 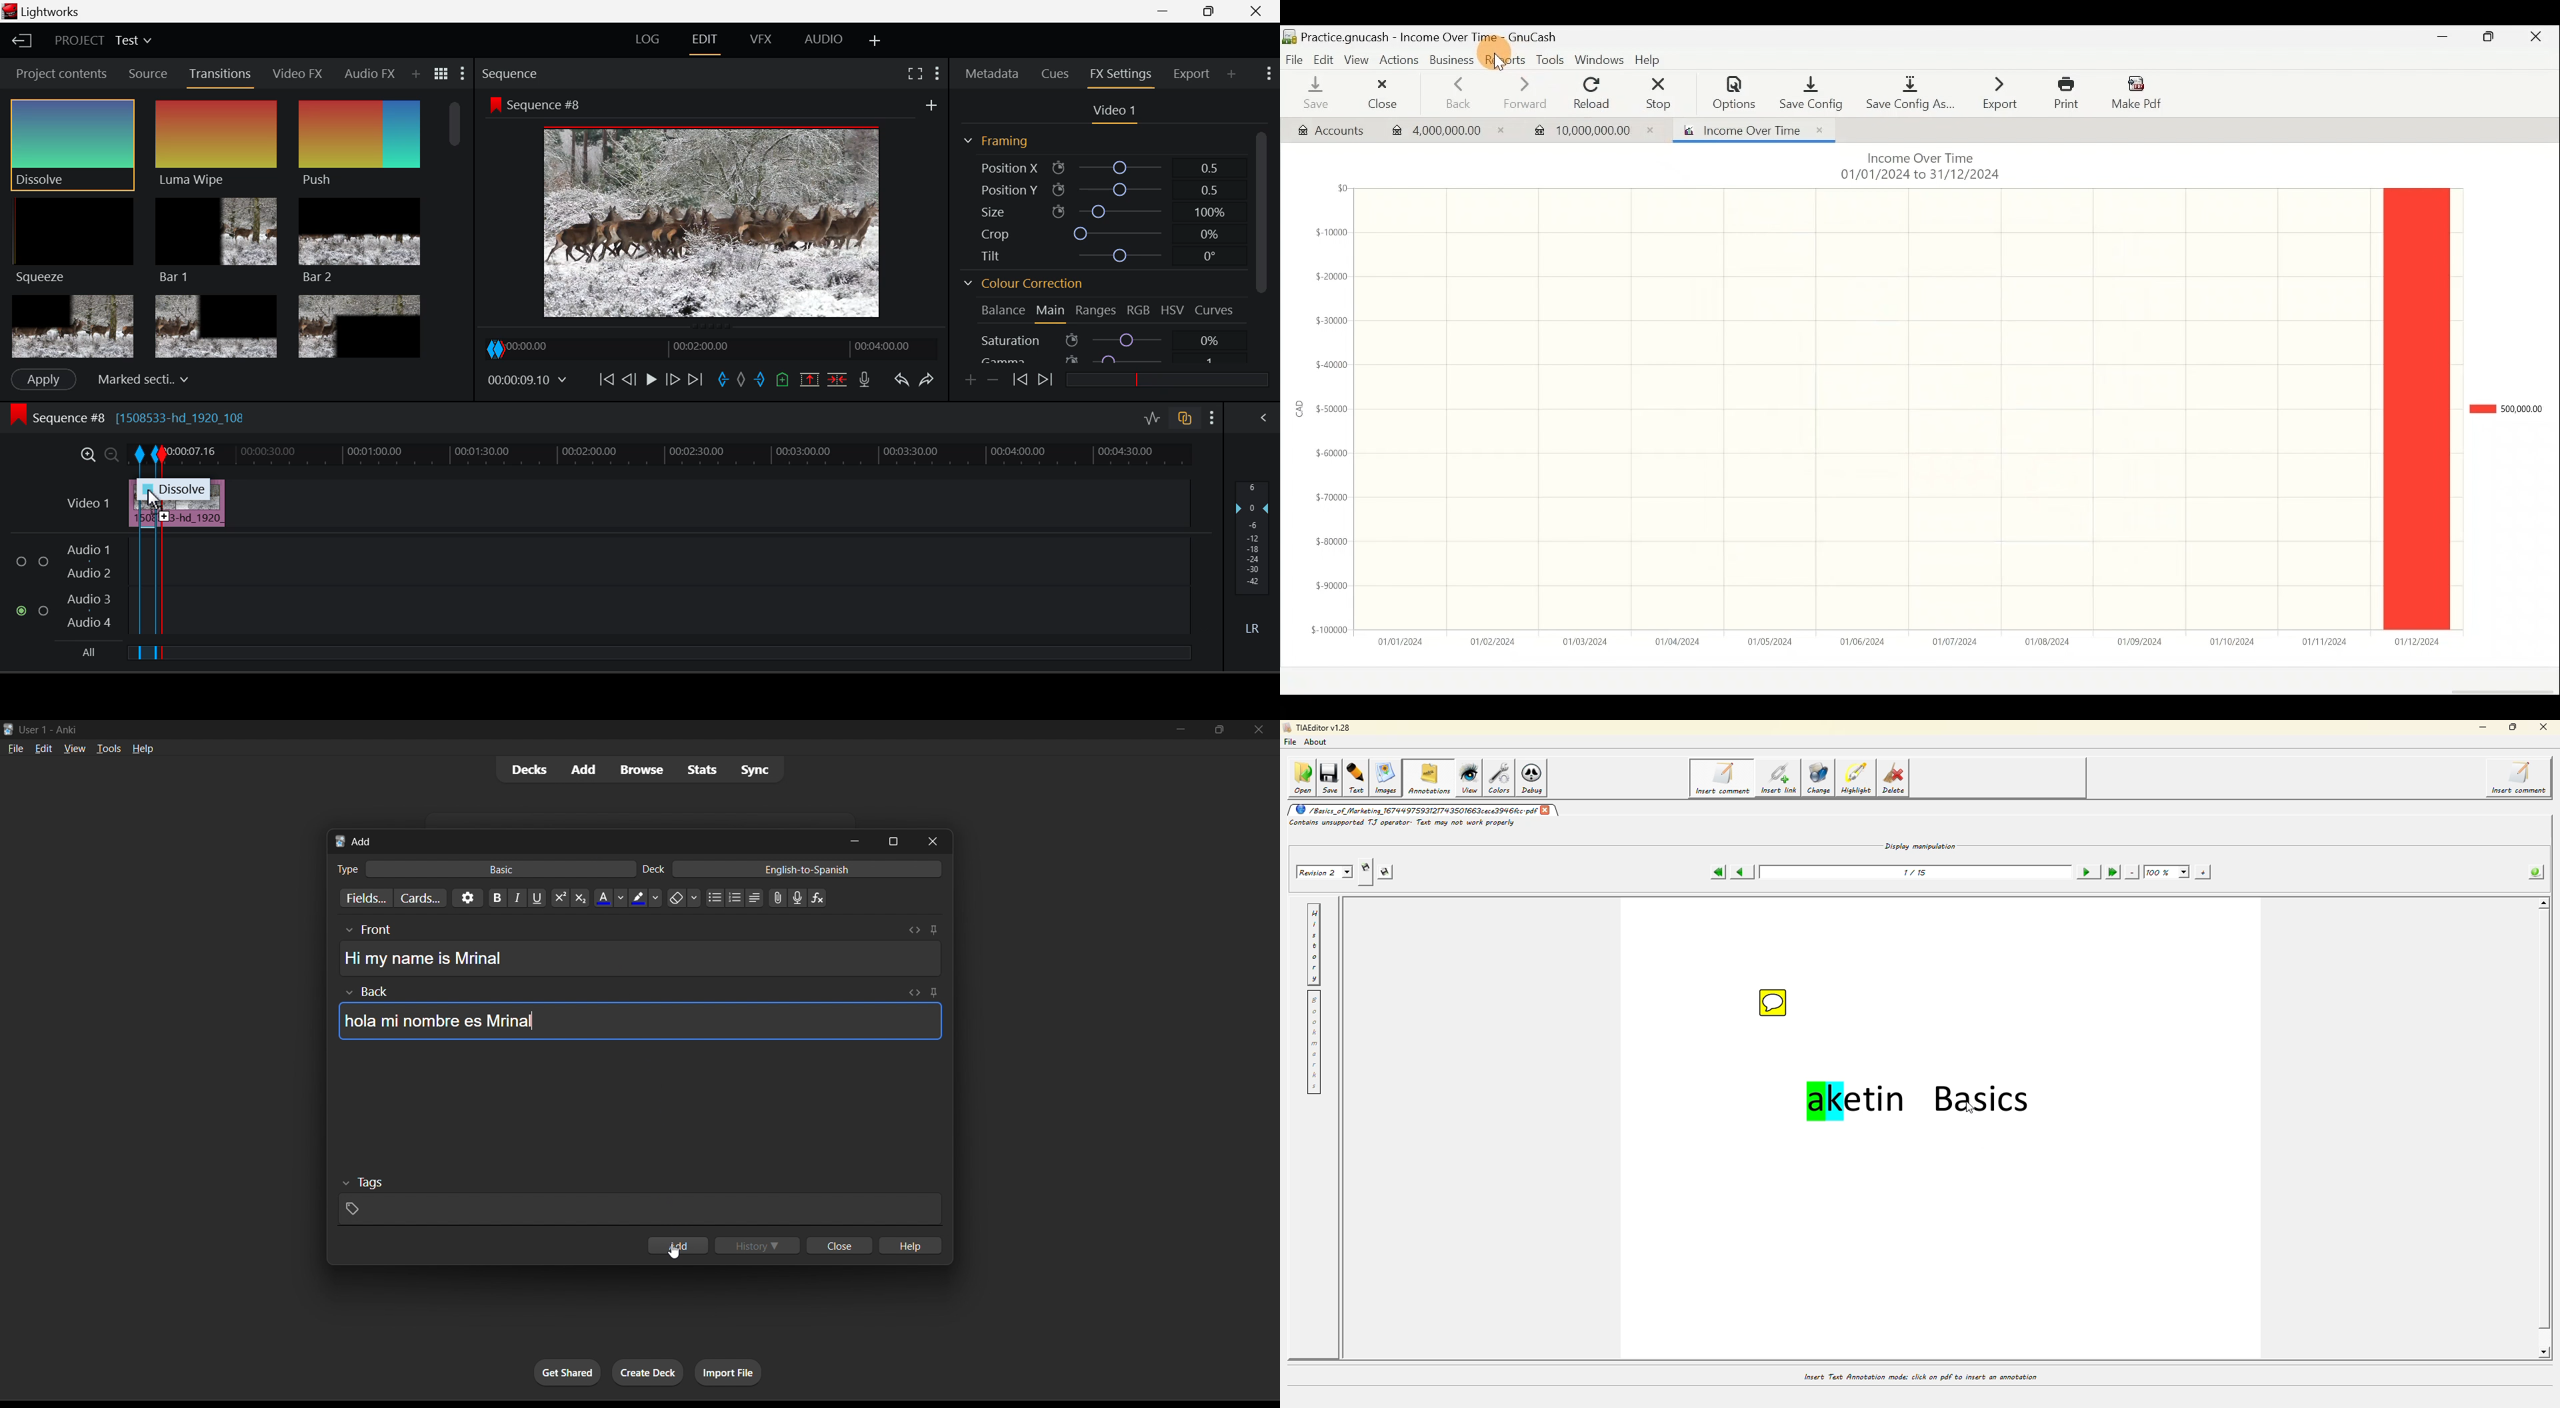 I want to click on customize card templates, so click(x=421, y=896).